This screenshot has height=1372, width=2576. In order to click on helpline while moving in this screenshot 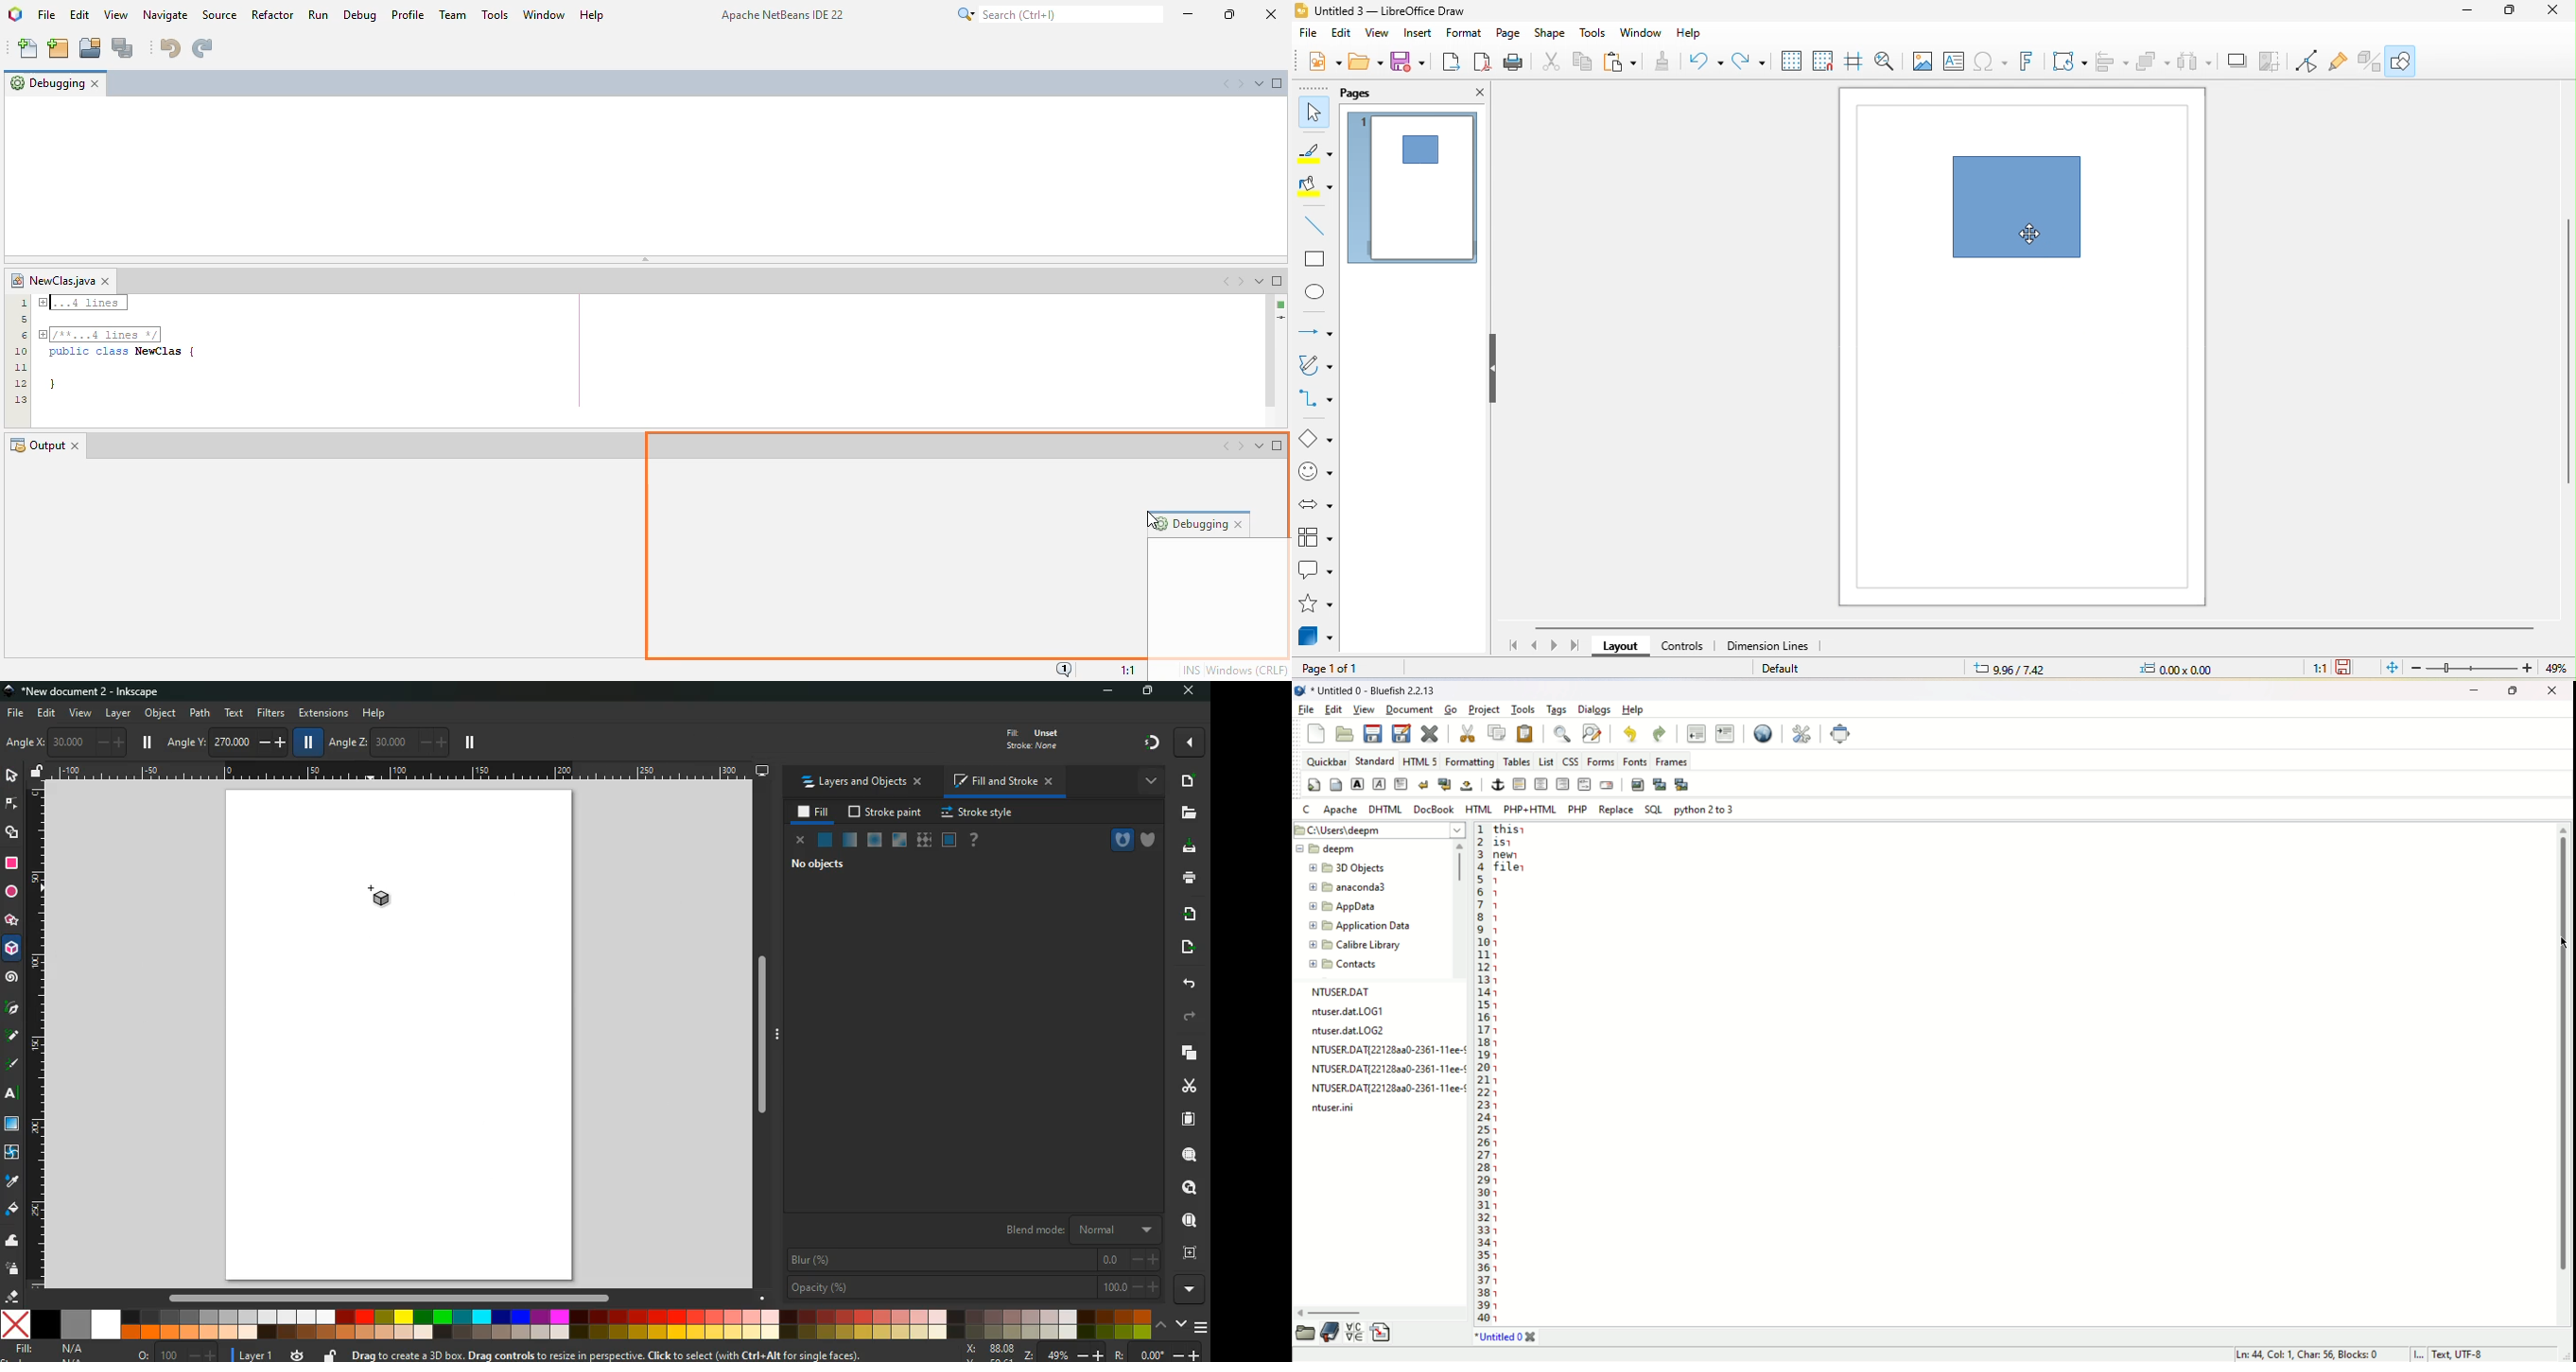, I will do `click(1856, 63)`.